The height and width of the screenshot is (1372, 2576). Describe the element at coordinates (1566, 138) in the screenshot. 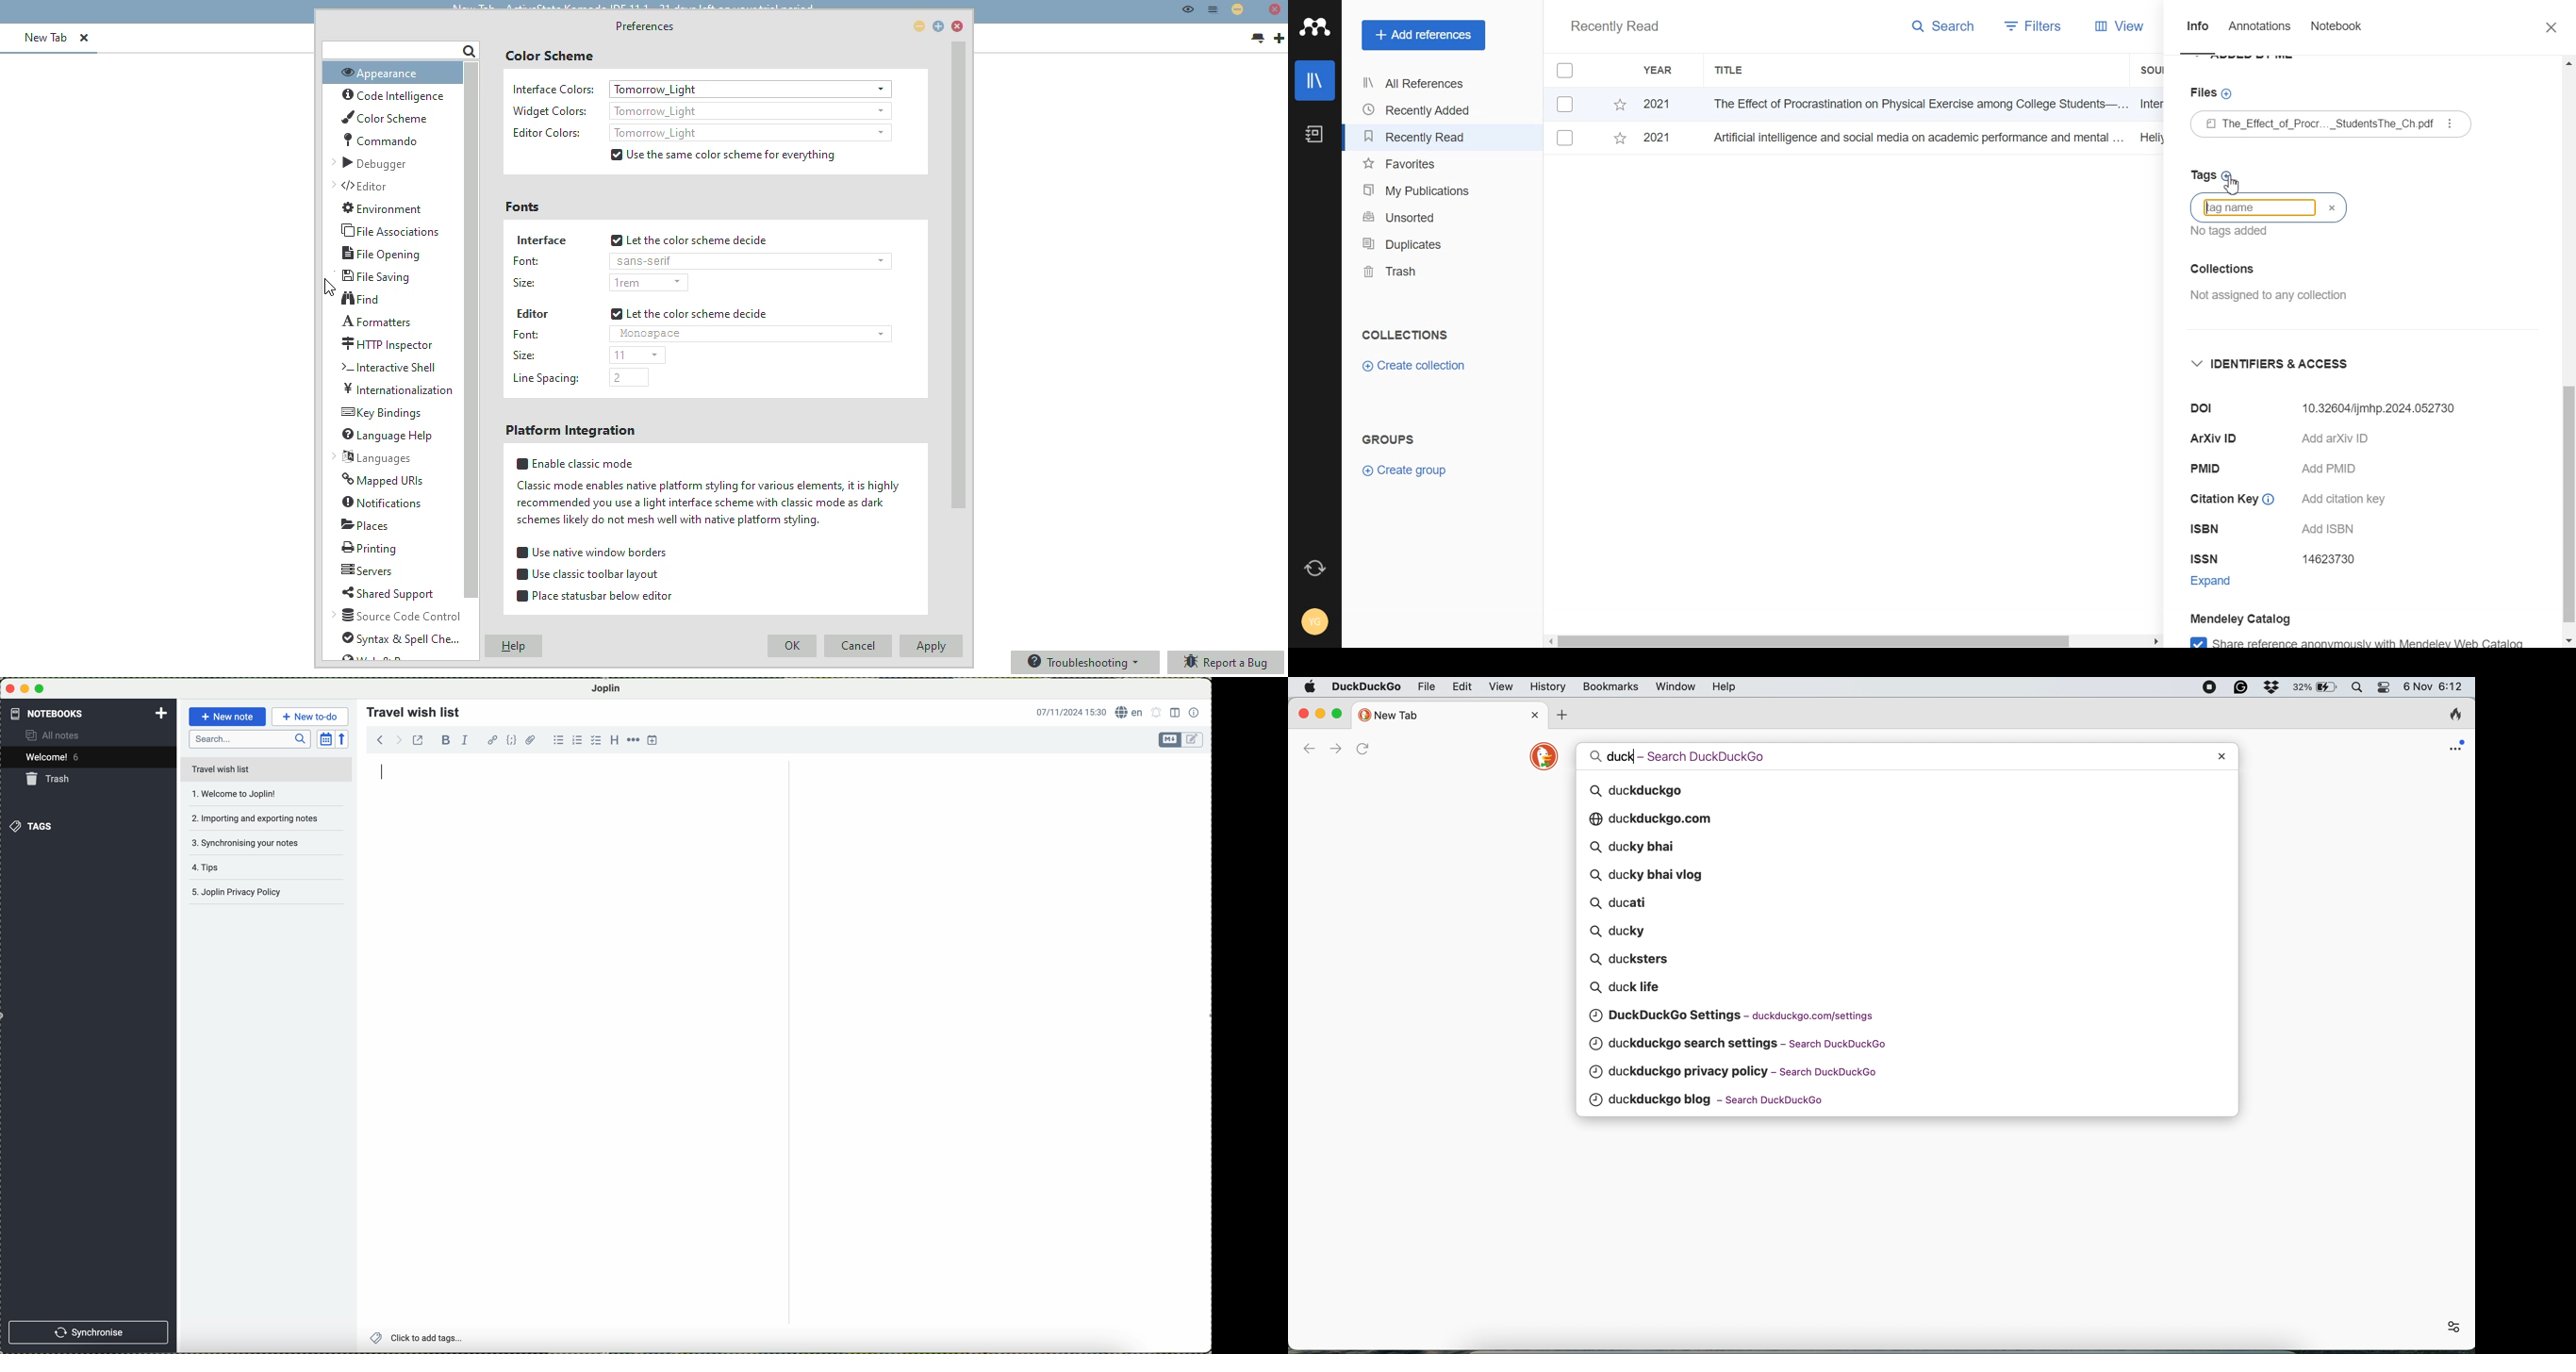

I see `Checkbox` at that location.